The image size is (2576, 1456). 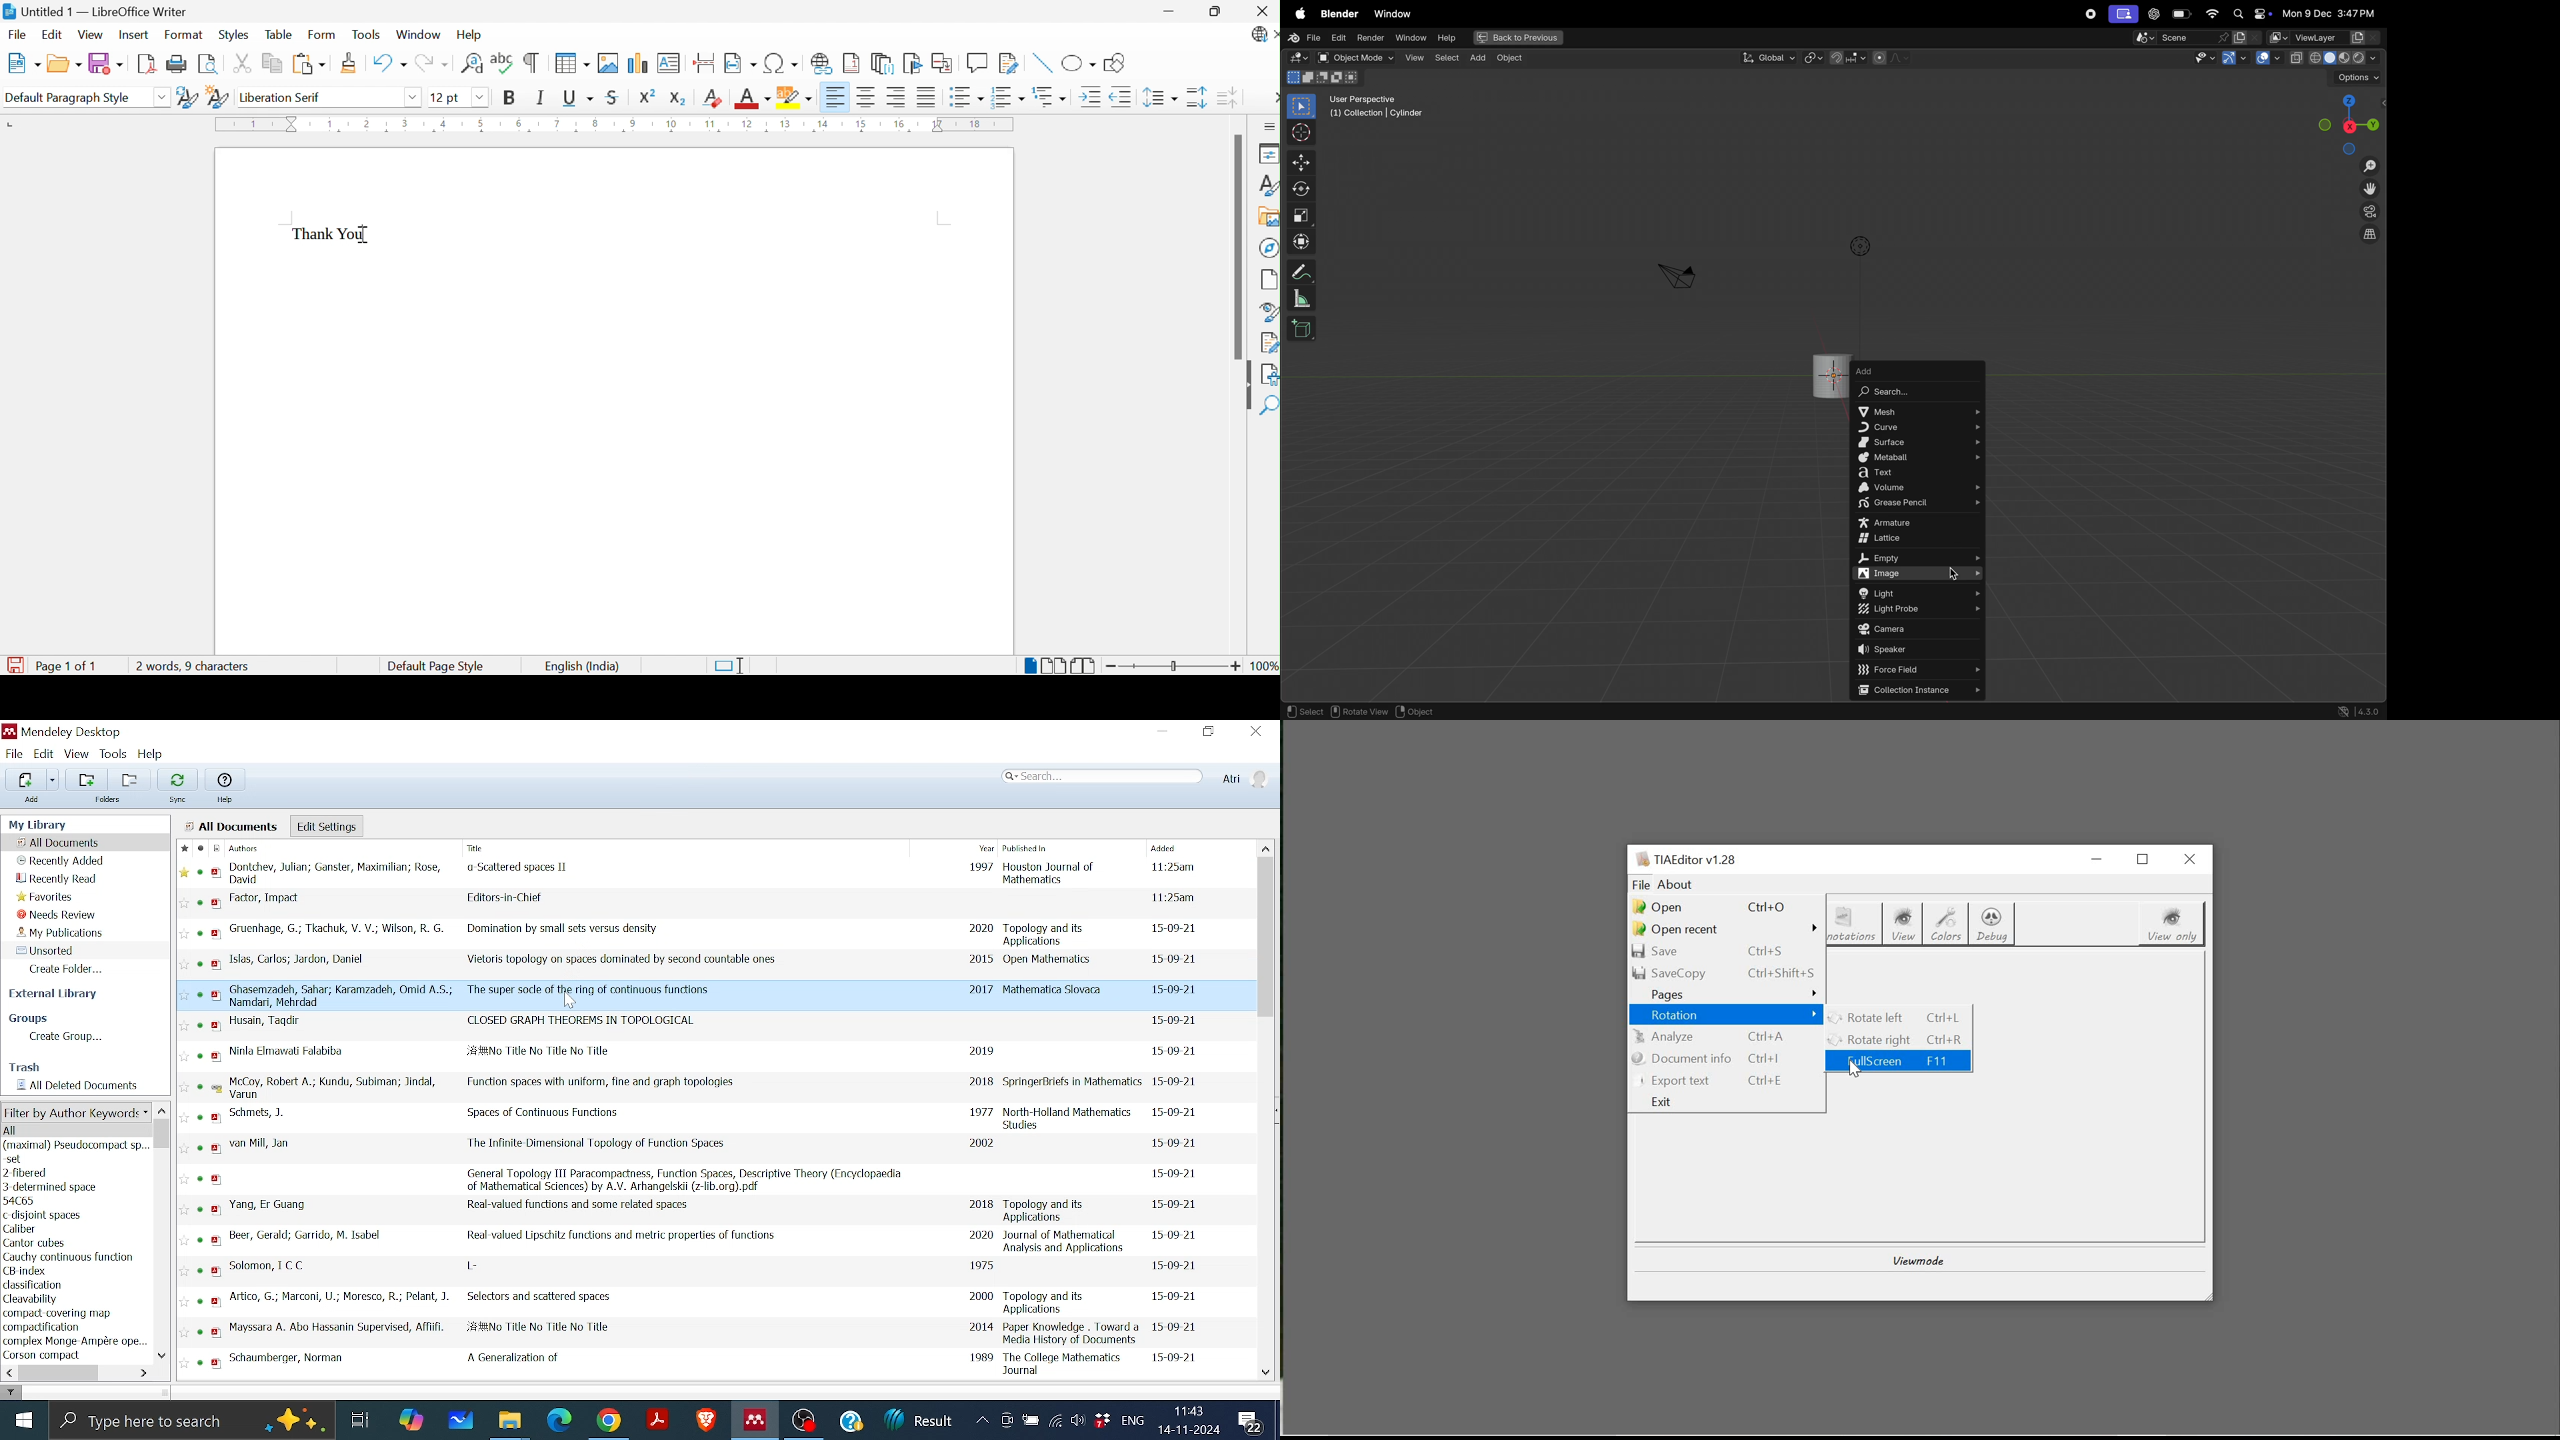 I want to click on view point, so click(x=2350, y=122).